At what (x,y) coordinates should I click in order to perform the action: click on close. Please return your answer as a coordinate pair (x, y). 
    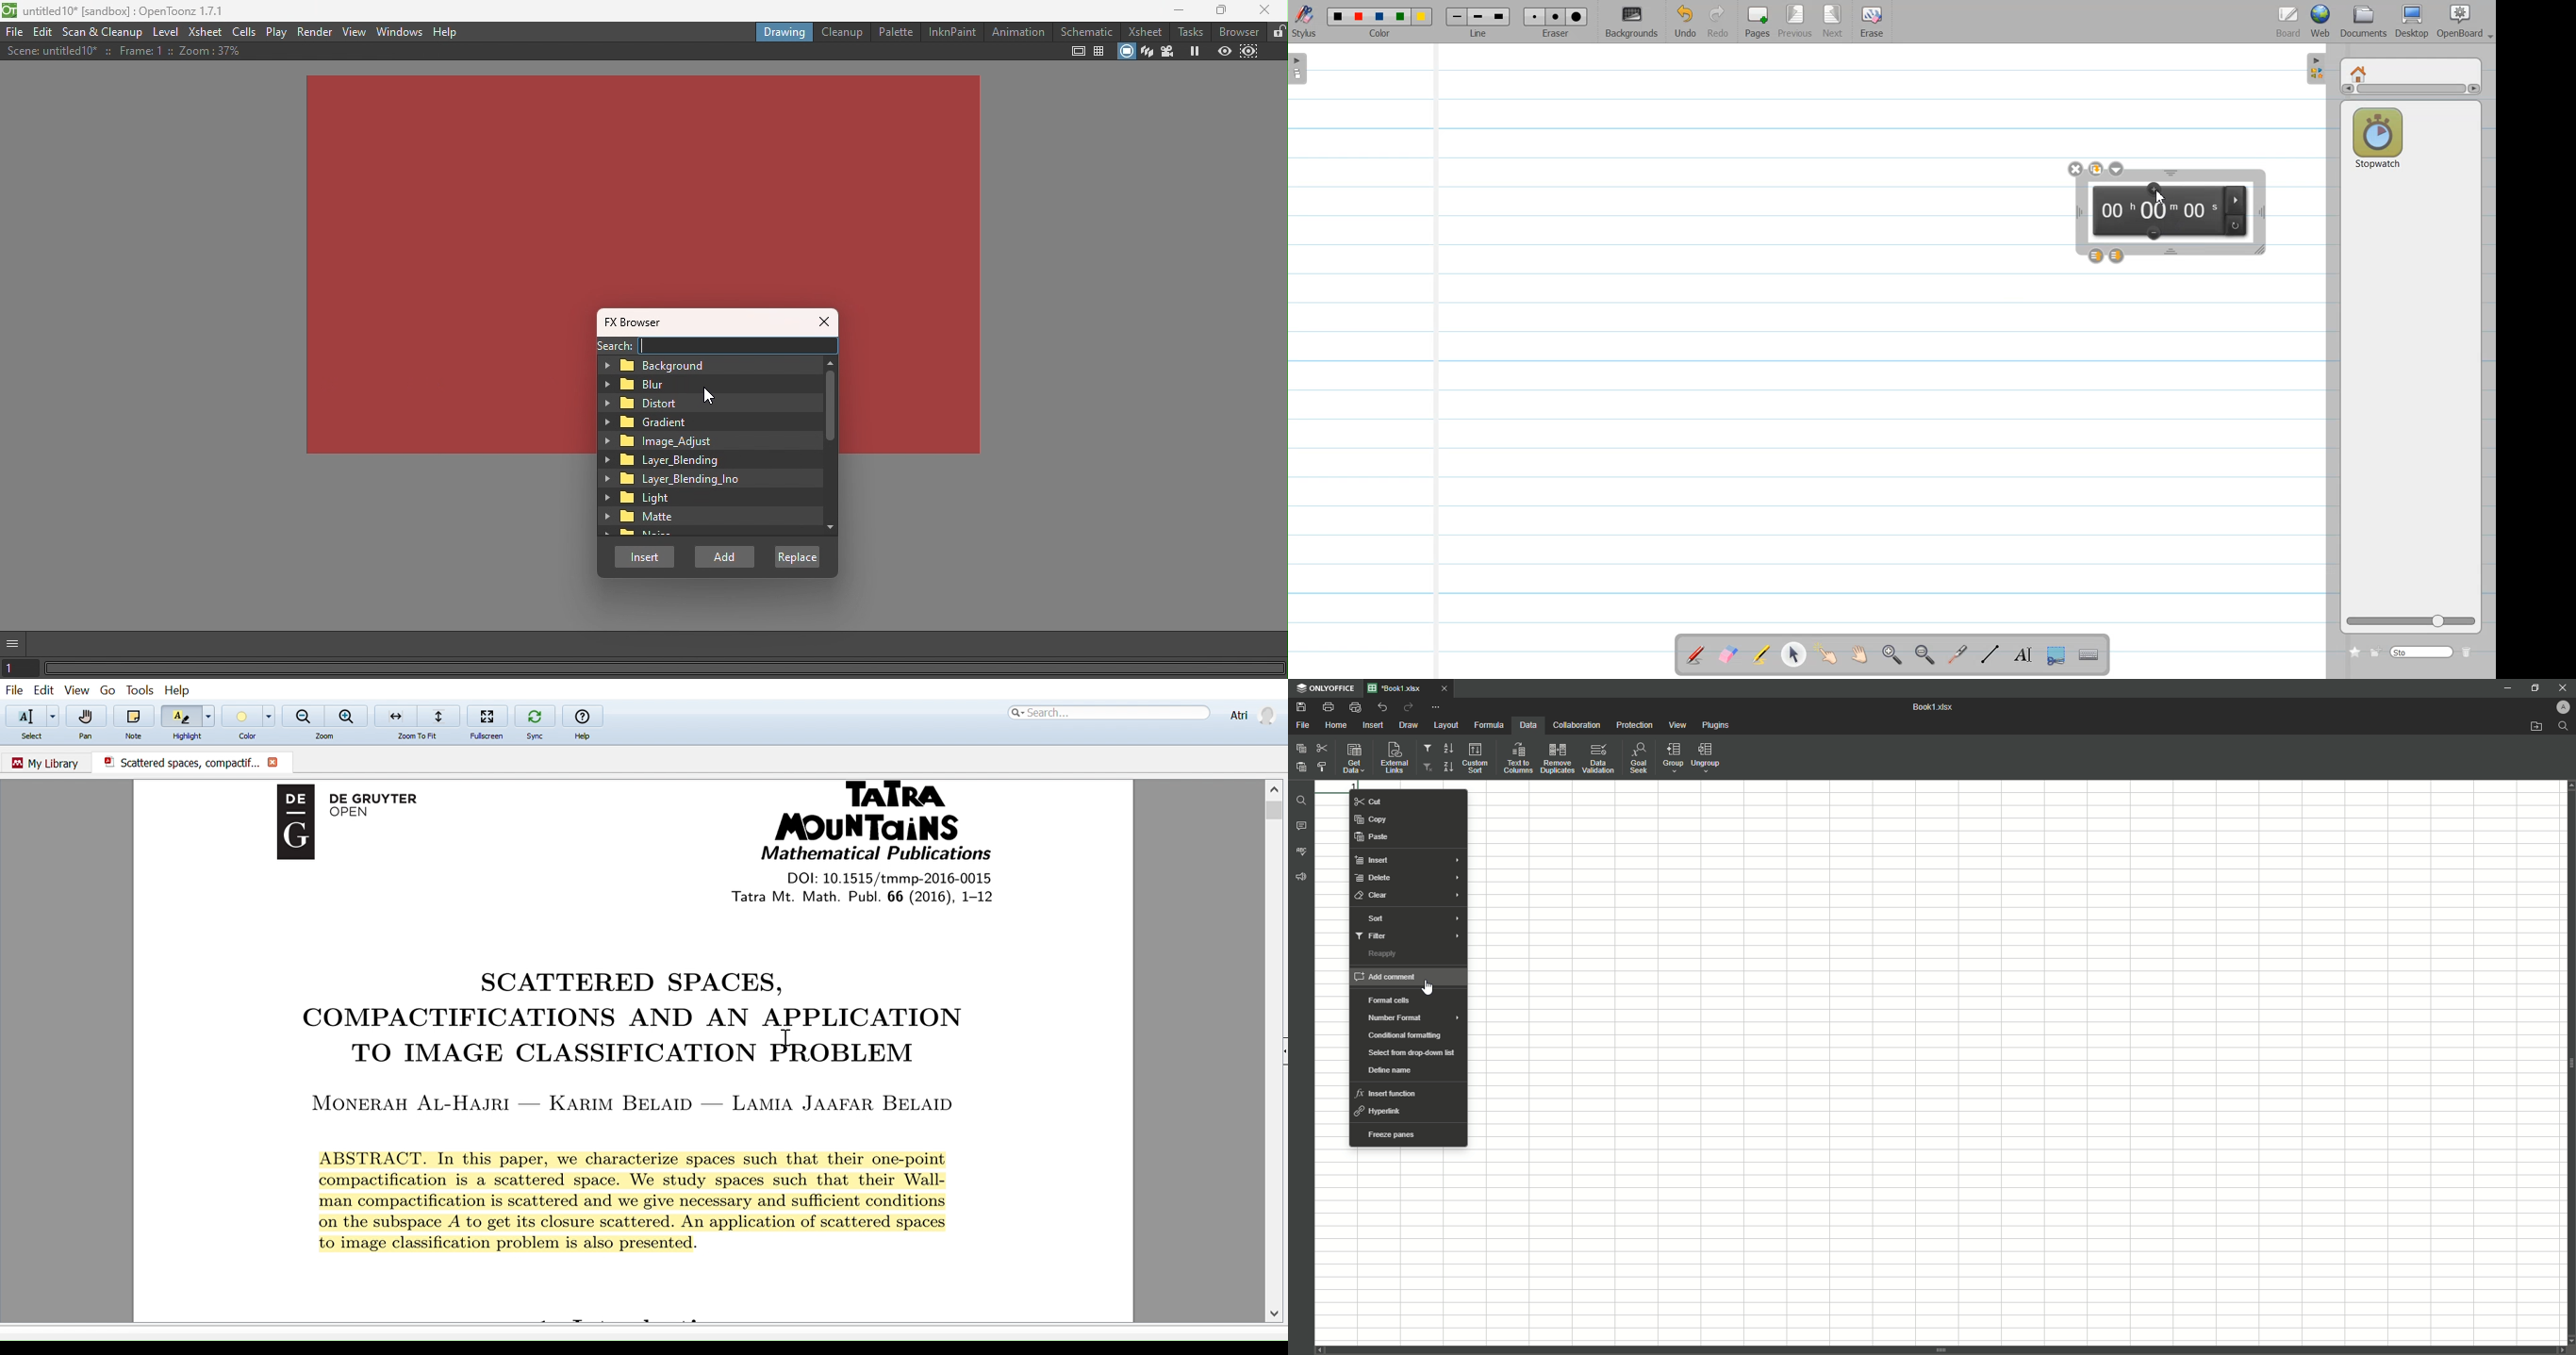
    Looking at the image, I should click on (1265, 8).